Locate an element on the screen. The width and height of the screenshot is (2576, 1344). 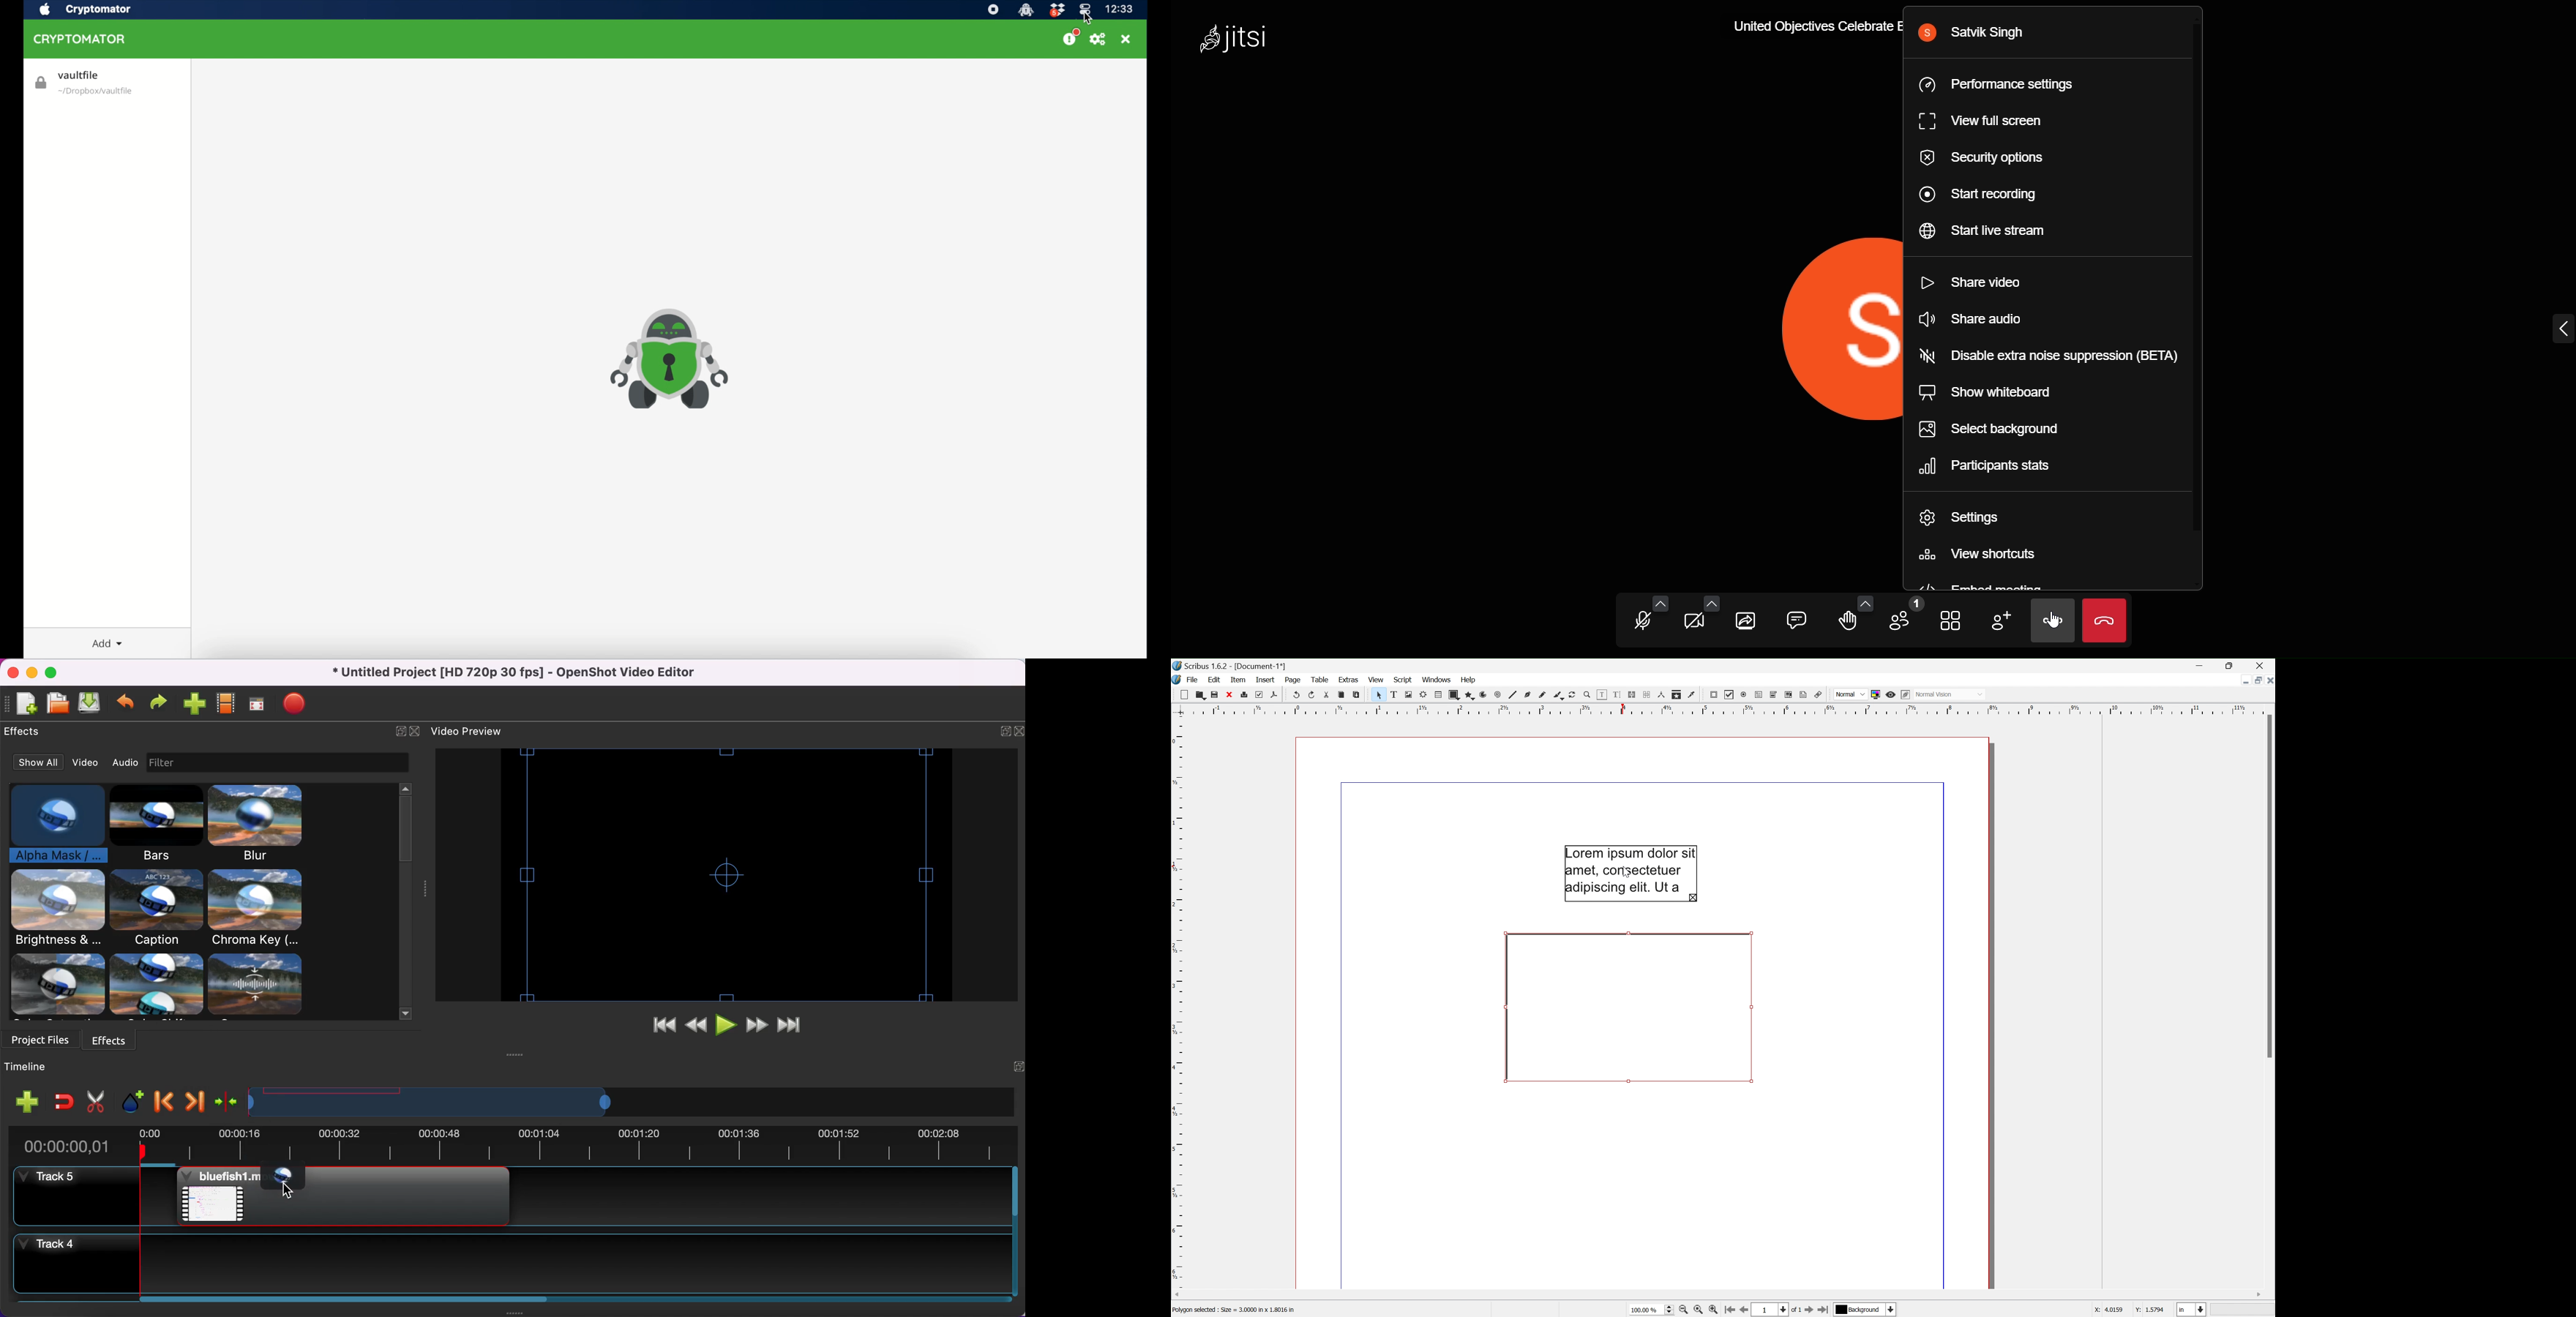
Edit is located at coordinates (1213, 681).